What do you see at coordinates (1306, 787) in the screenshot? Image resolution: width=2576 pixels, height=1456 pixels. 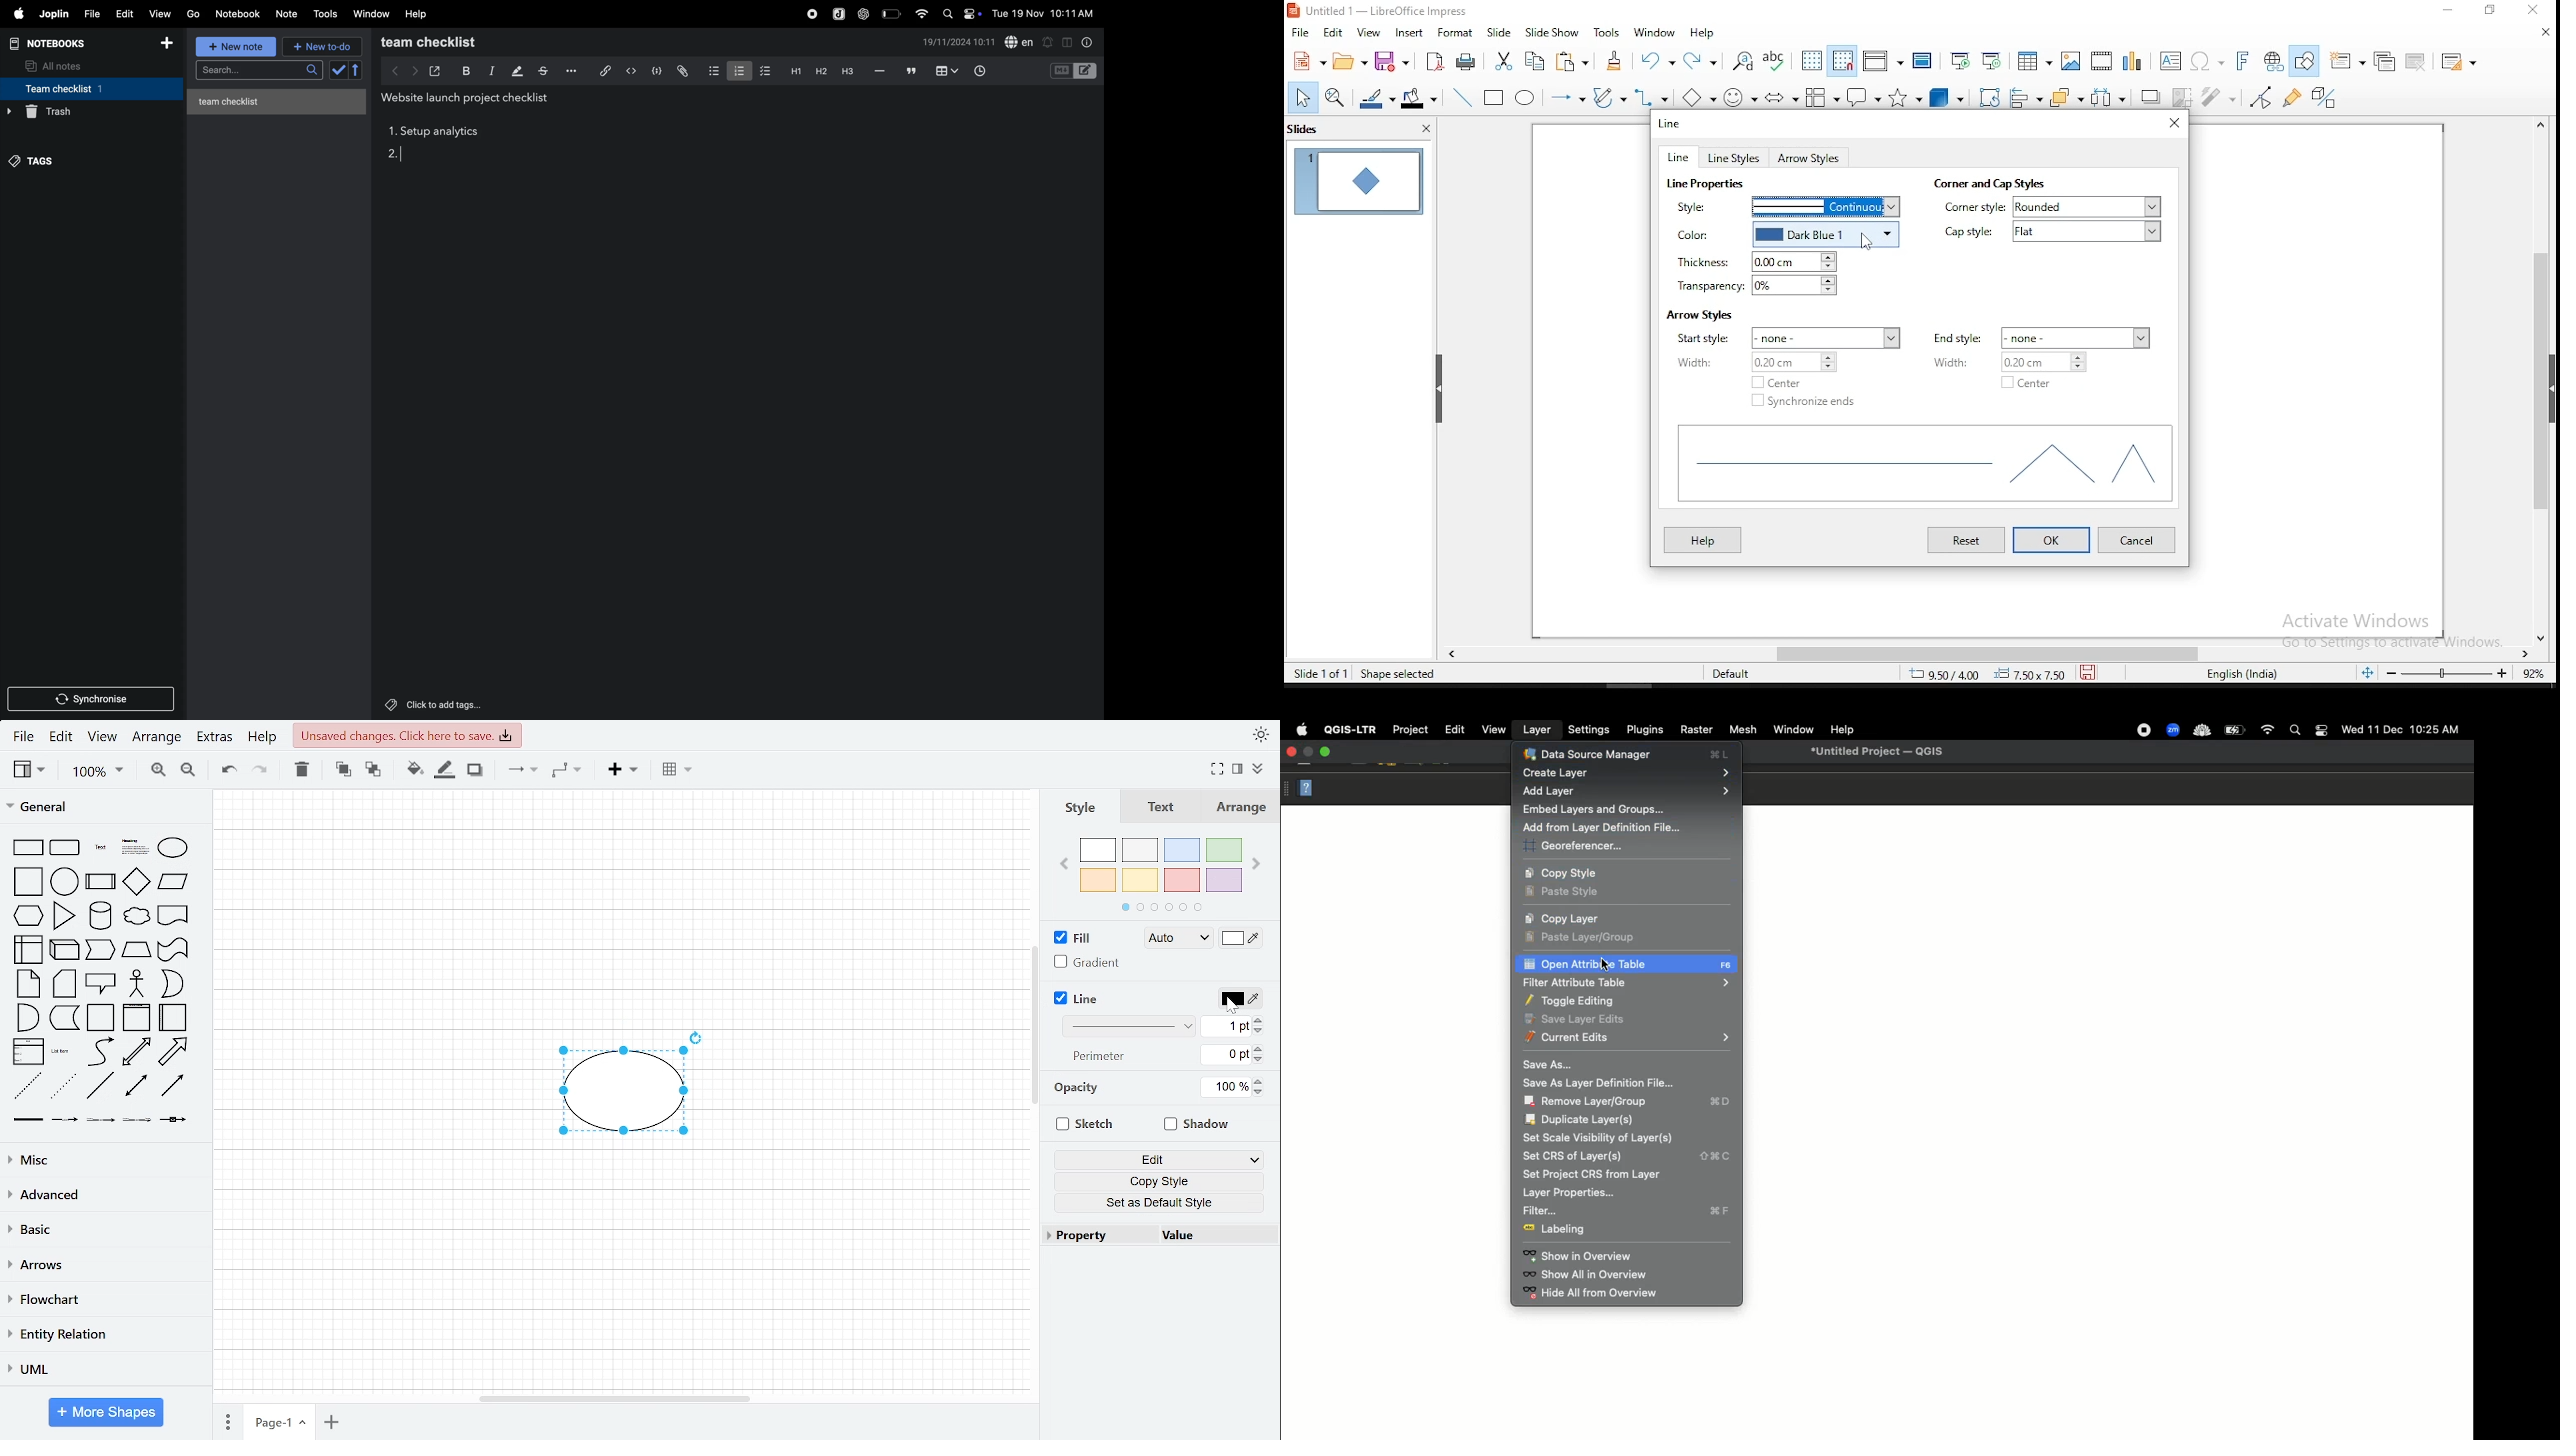 I see `Help` at bounding box center [1306, 787].